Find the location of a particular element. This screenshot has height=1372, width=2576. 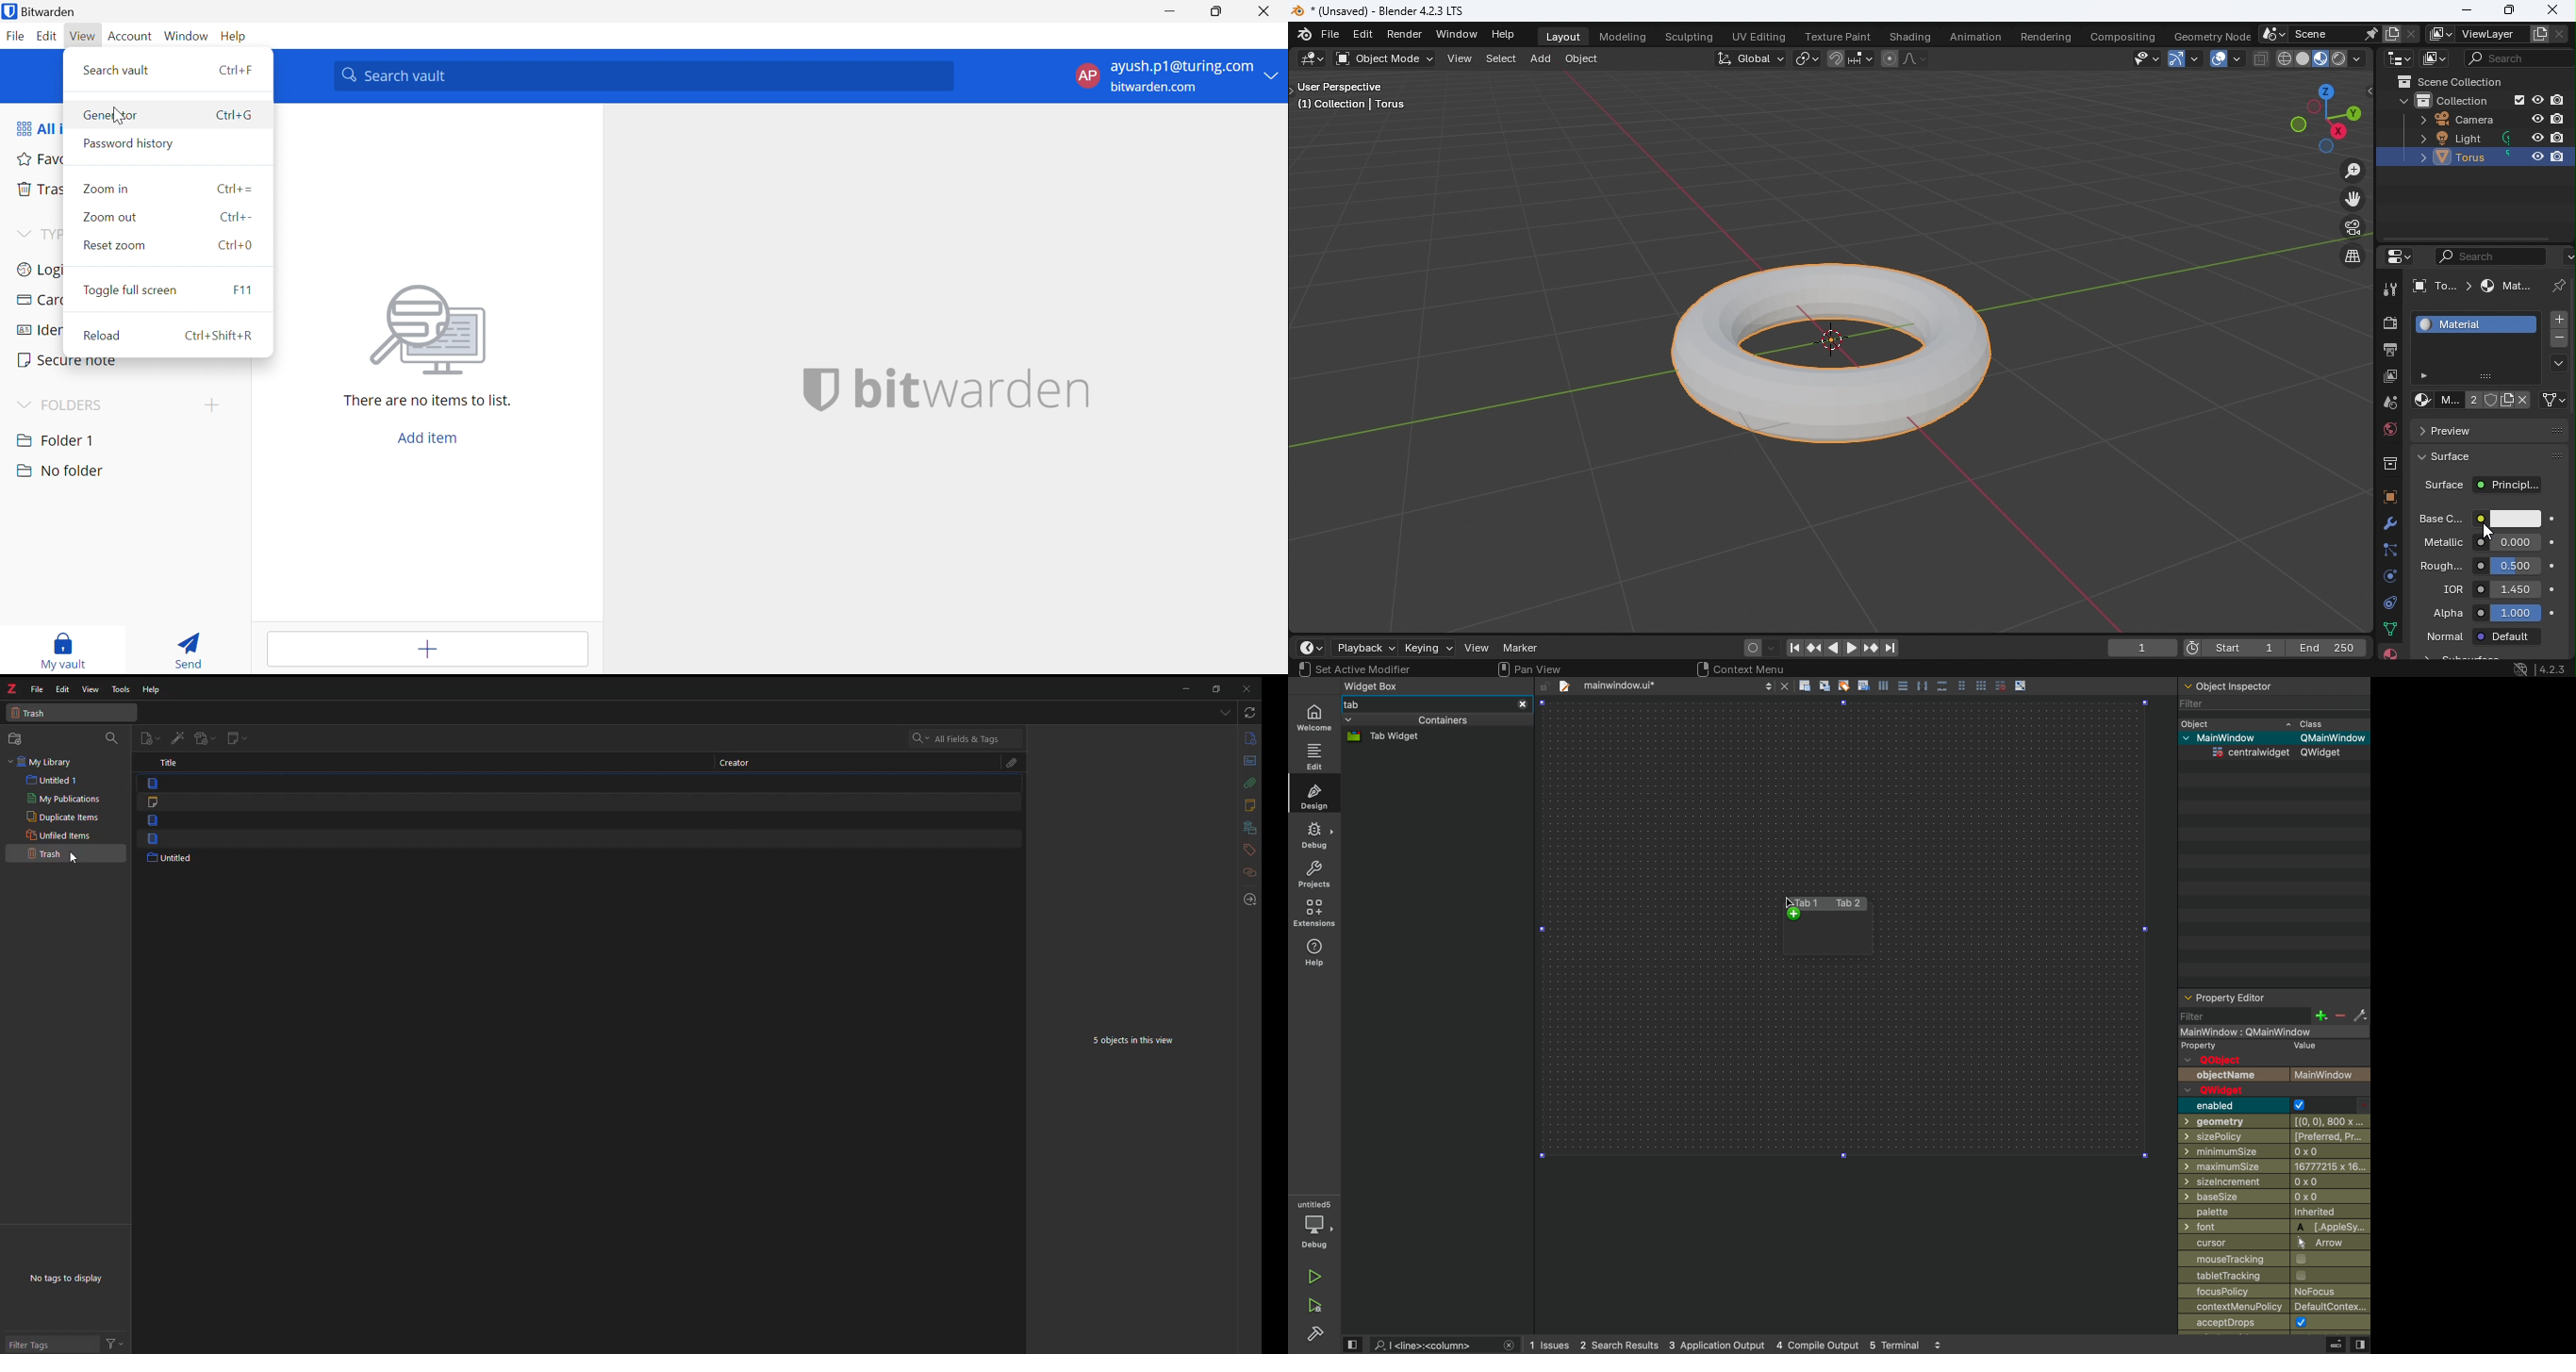

filter is located at coordinates (2201, 1017).